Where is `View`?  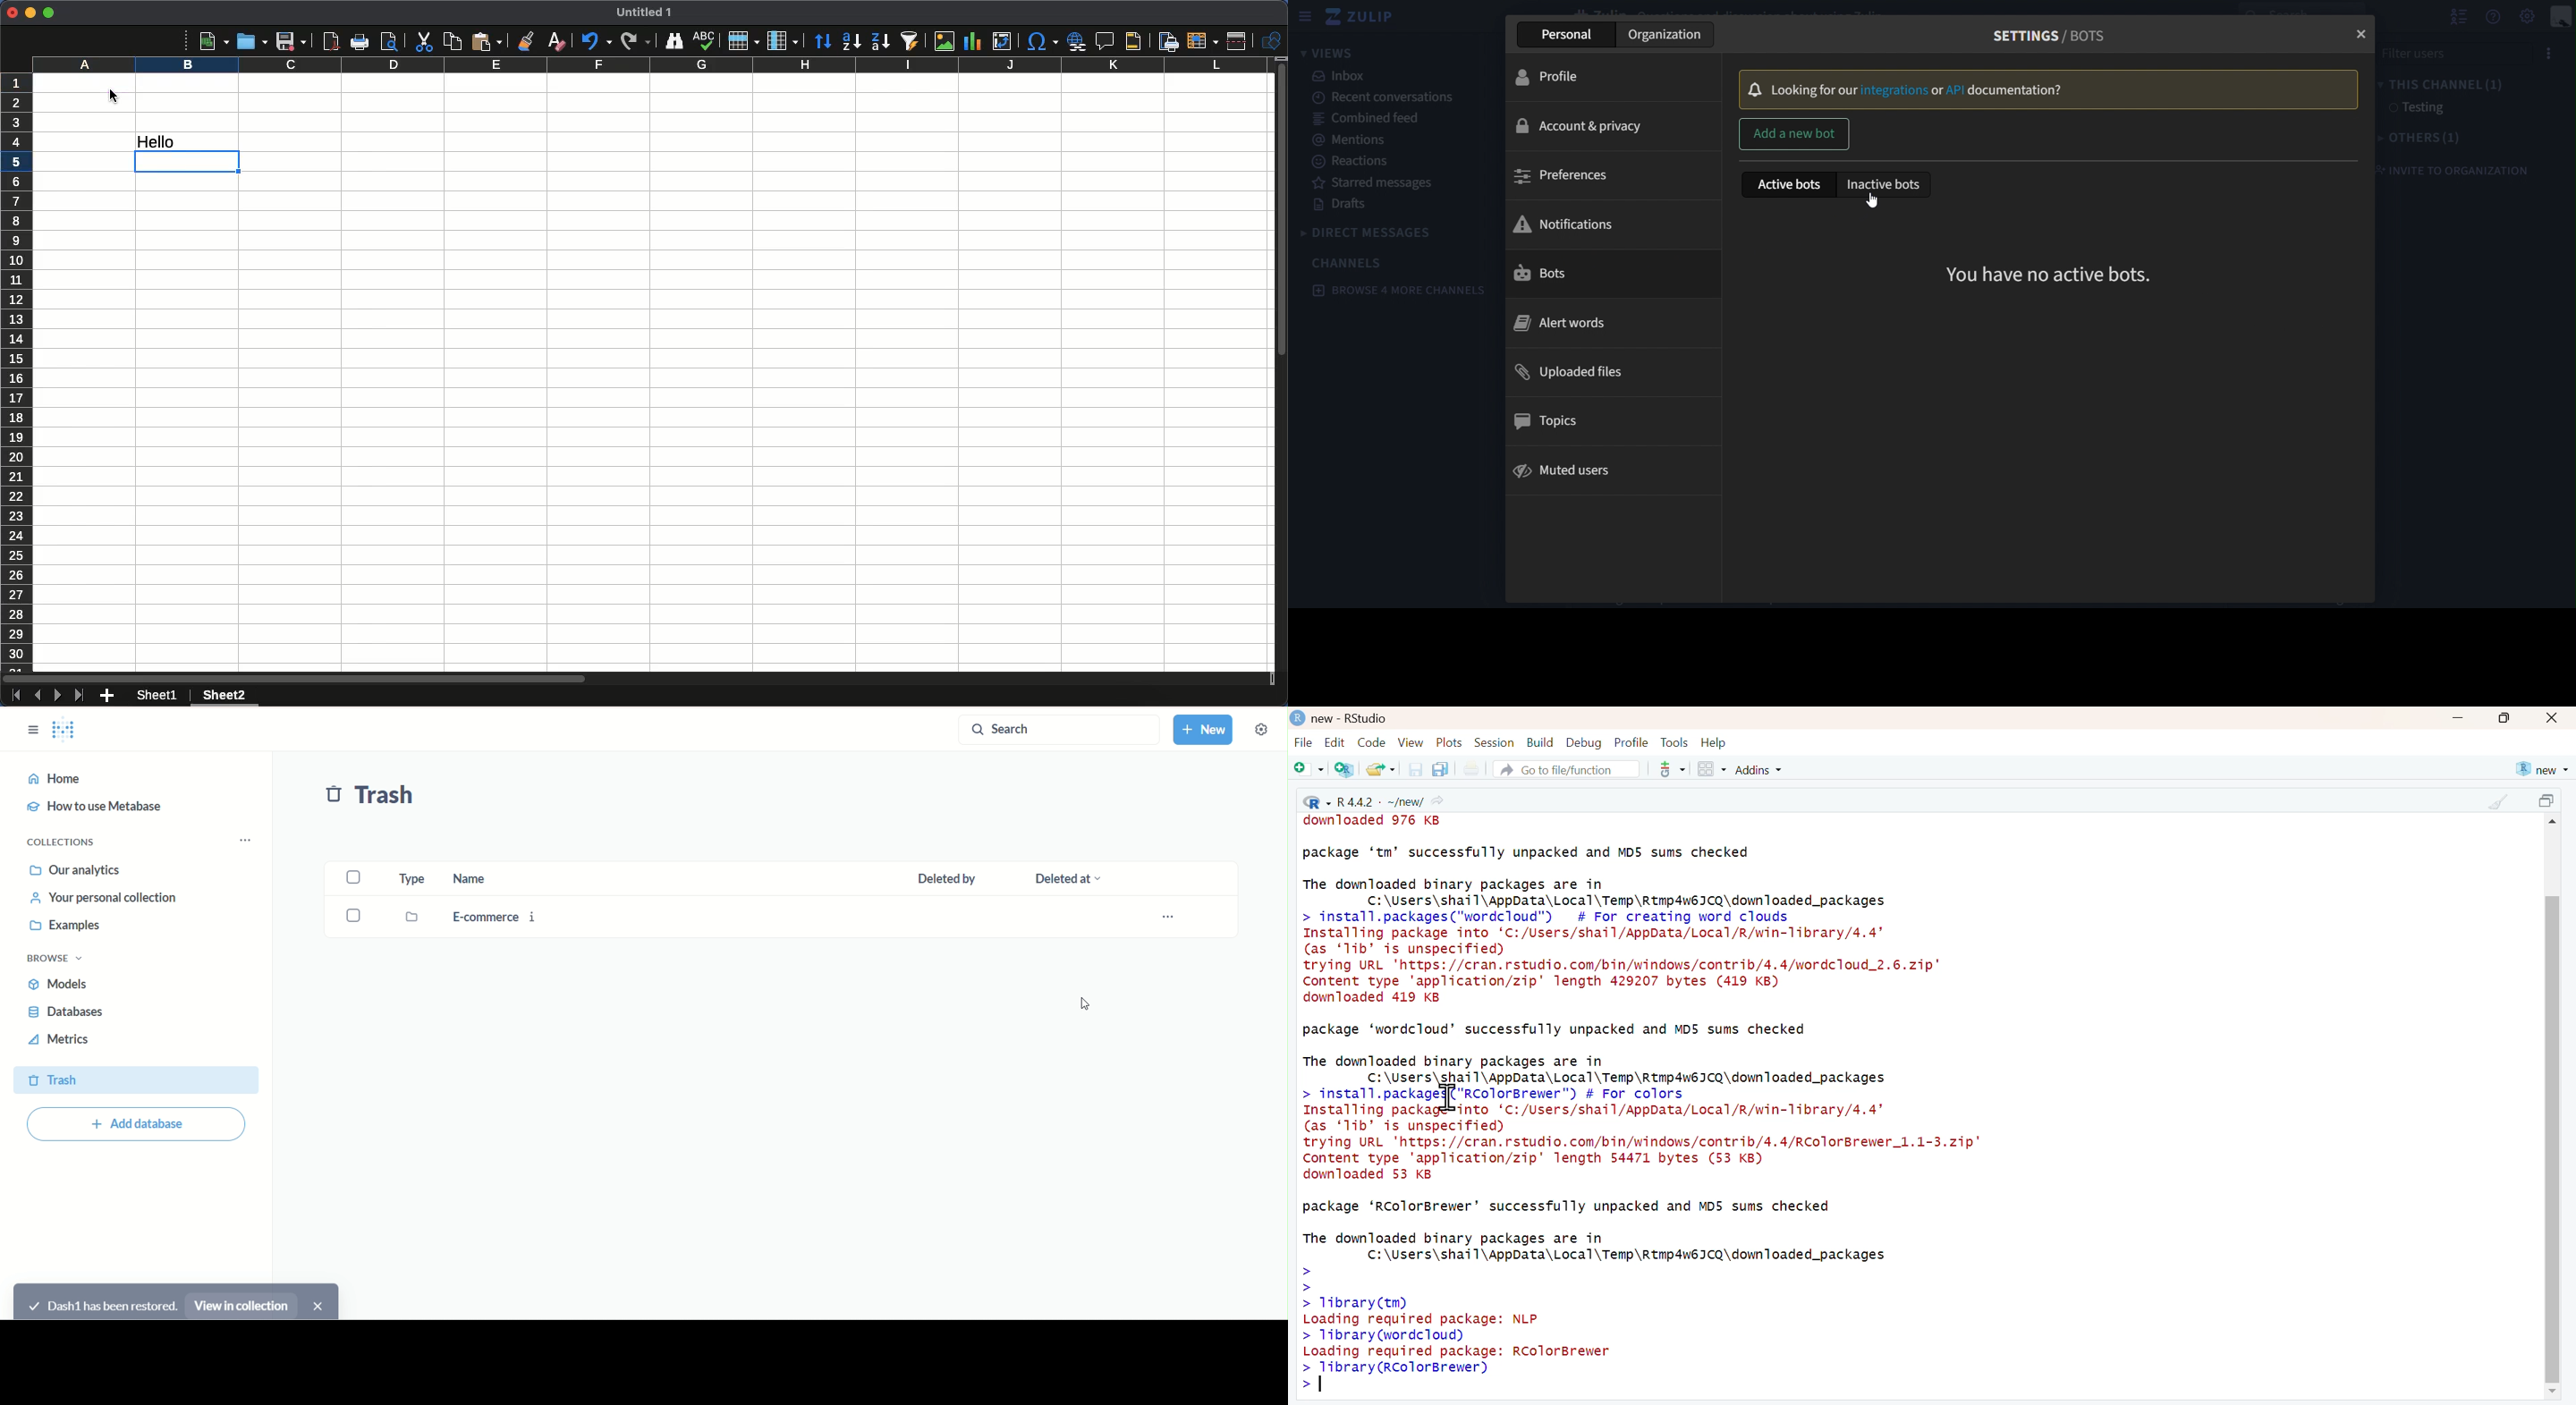 View is located at coordinates (1413, 743).